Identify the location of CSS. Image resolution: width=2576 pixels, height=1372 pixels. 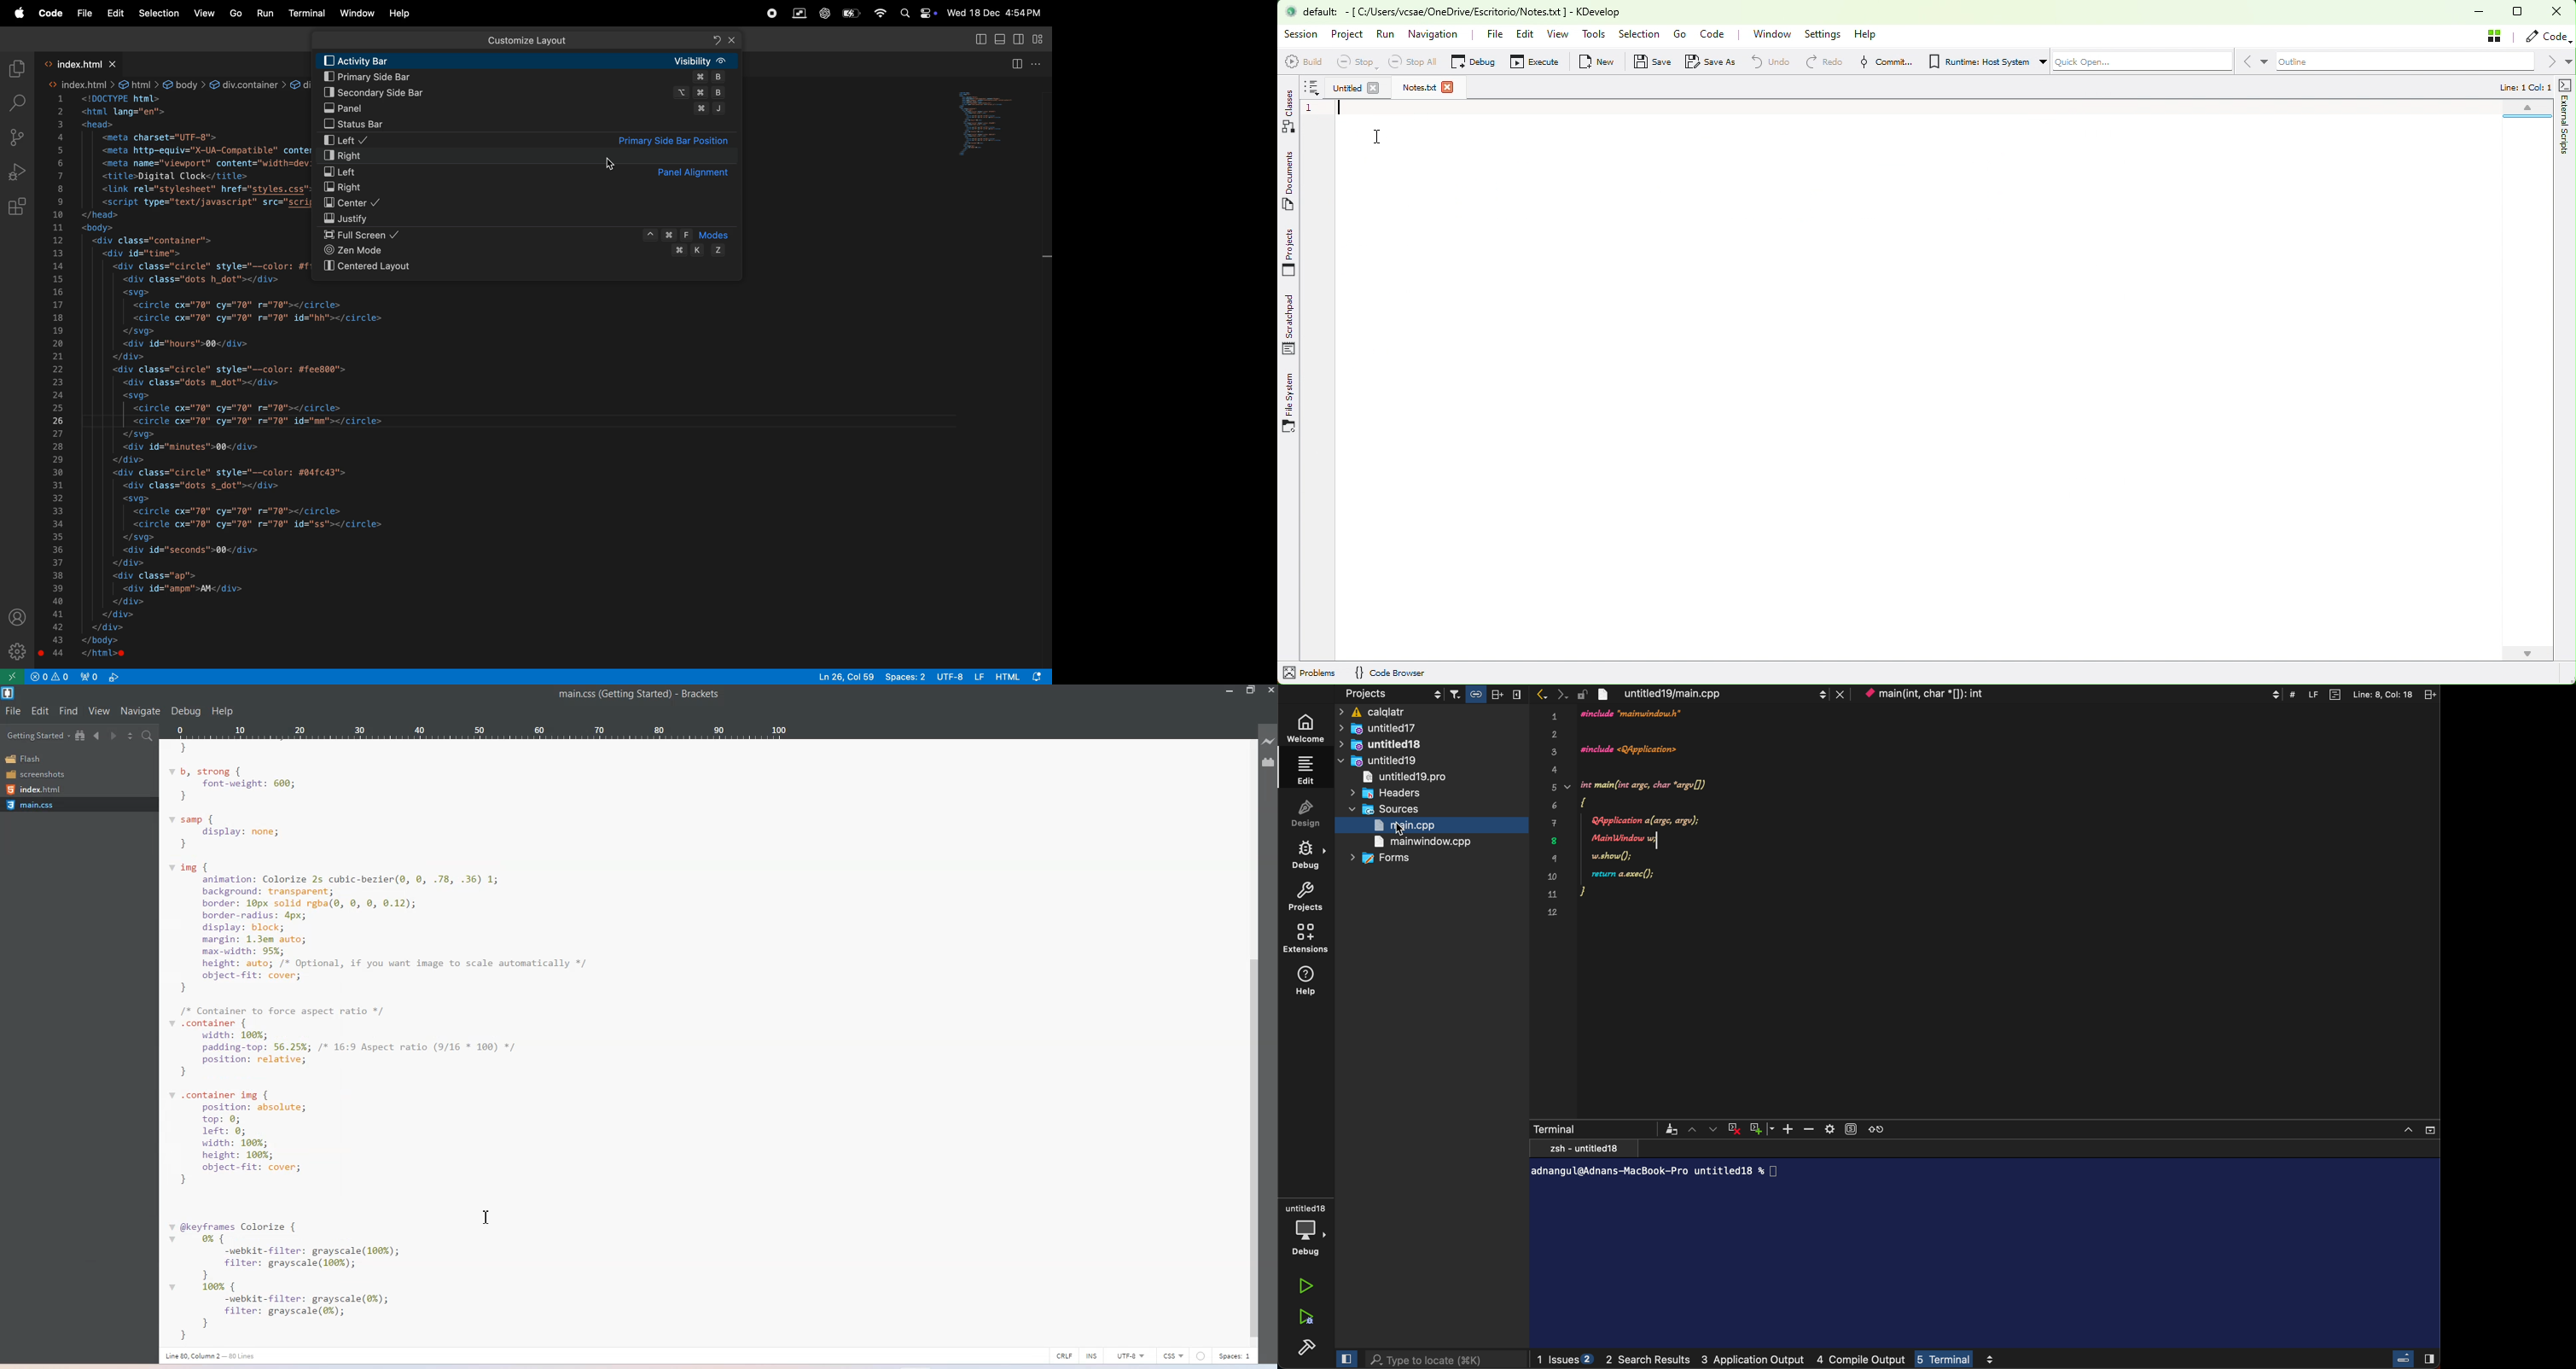
(1174, 1356).